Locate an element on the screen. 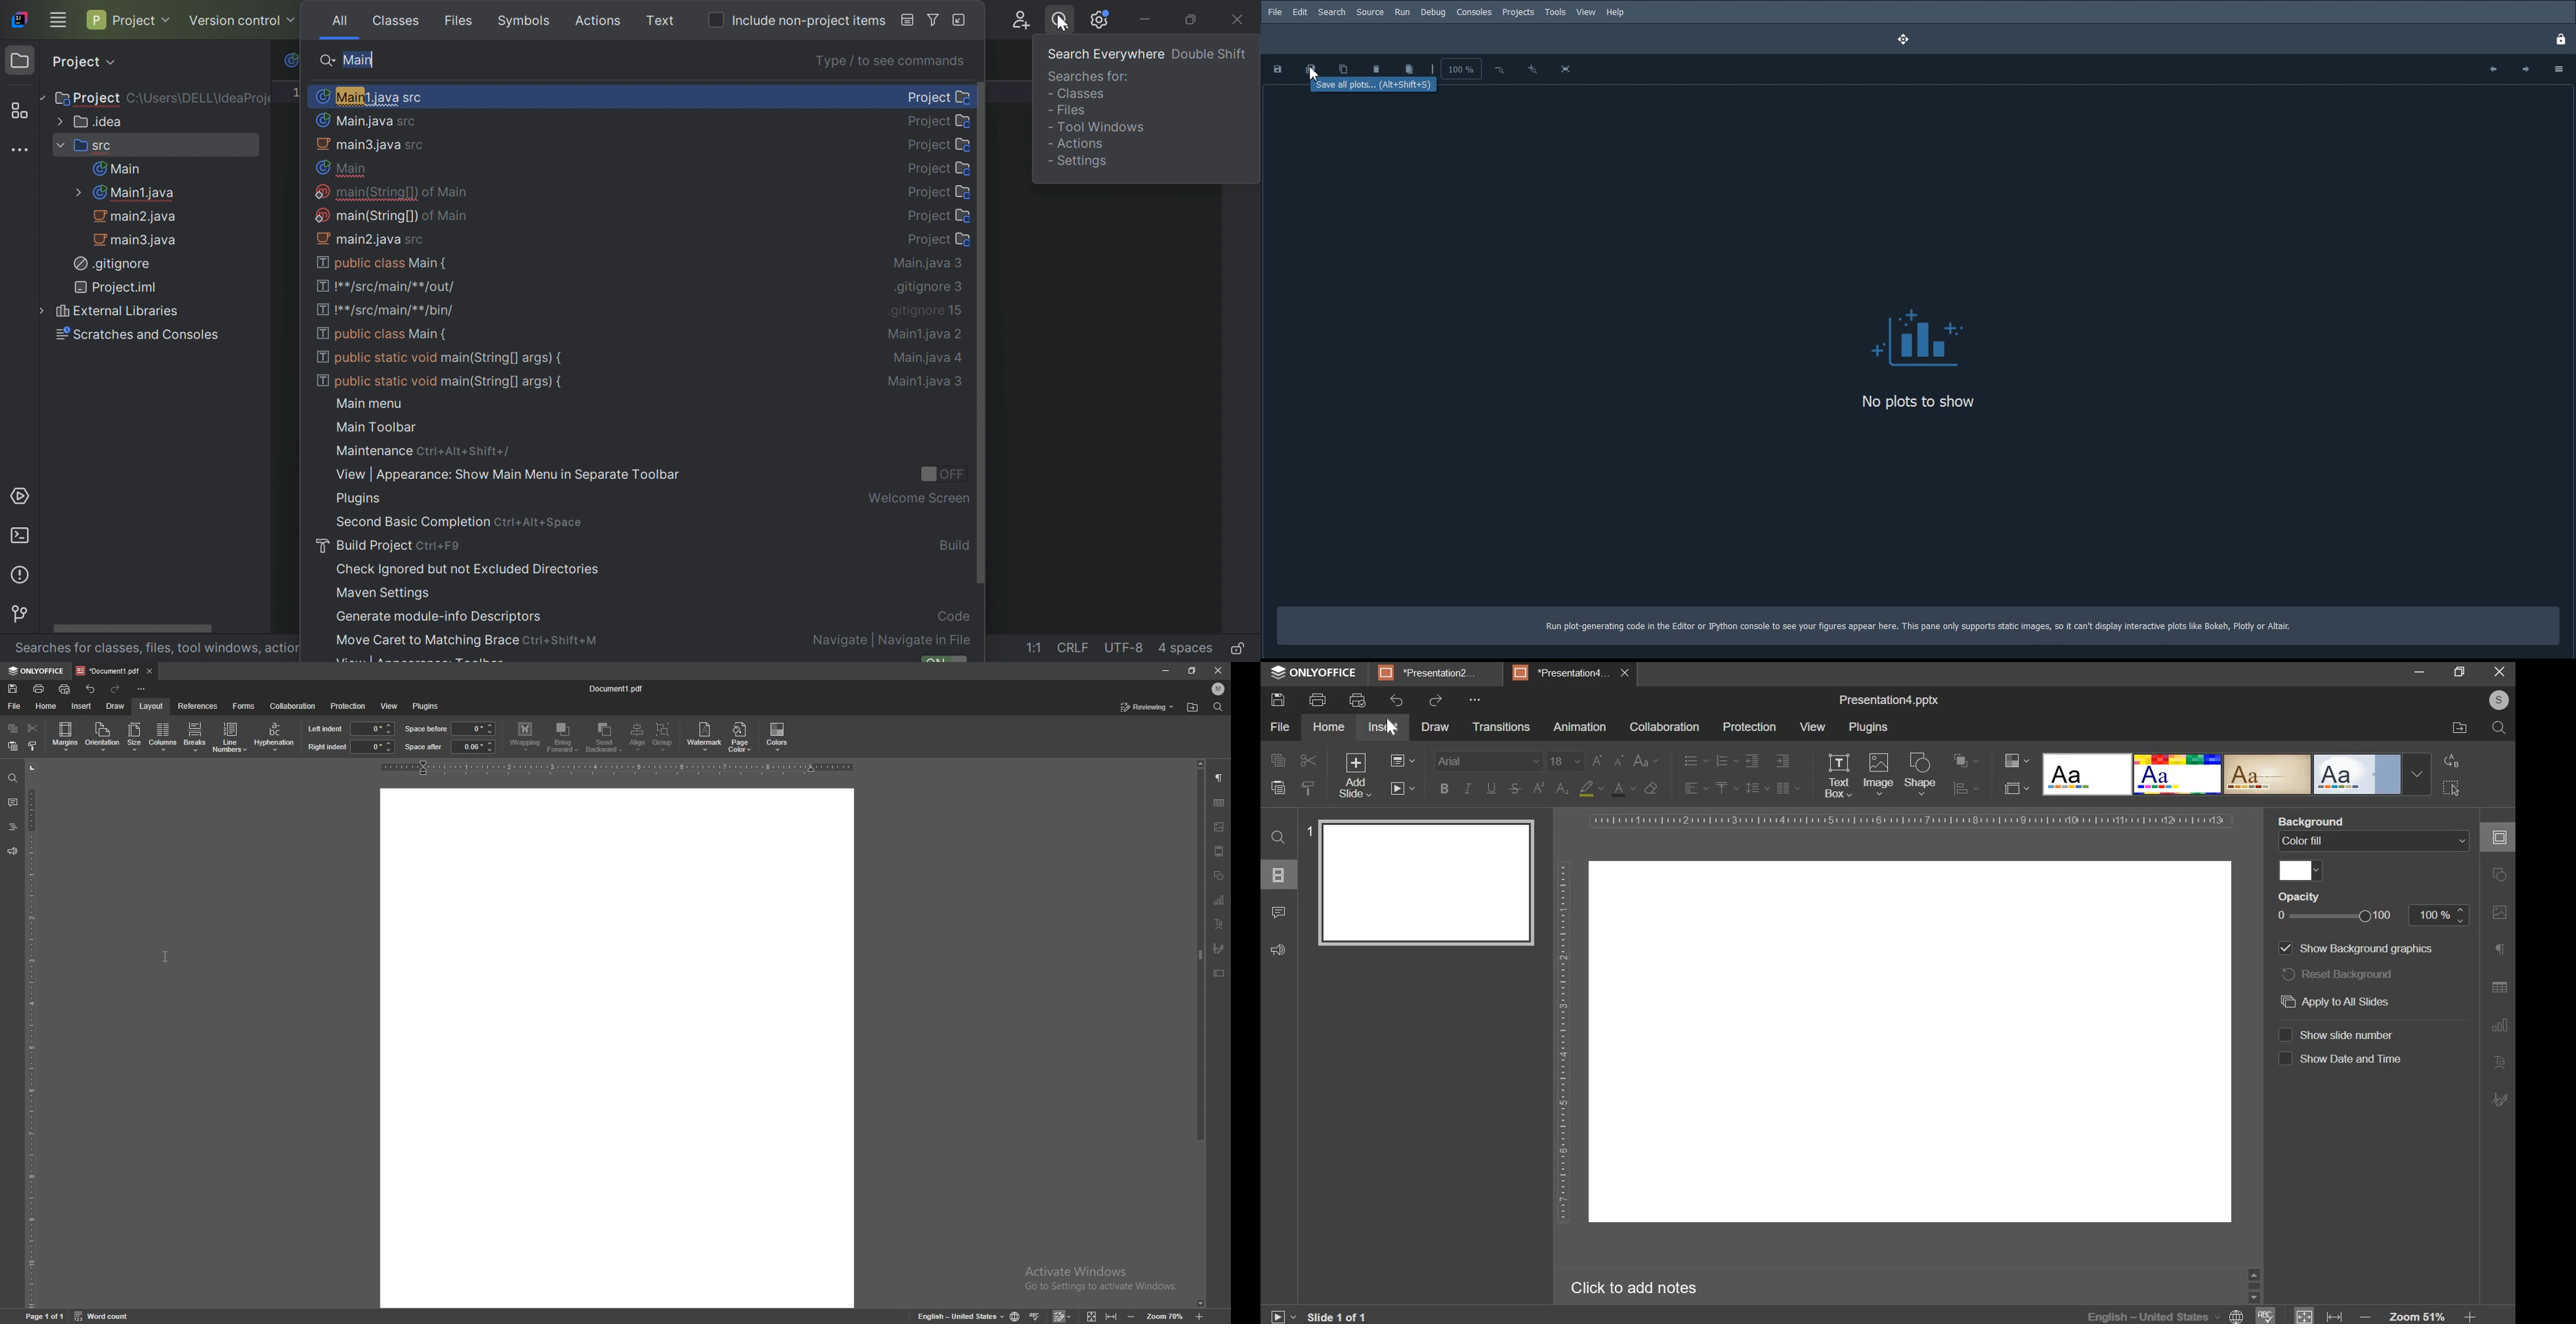 The width and height of the screenshot is (2576, 1344). input space after is located at coordinates (473, 747).